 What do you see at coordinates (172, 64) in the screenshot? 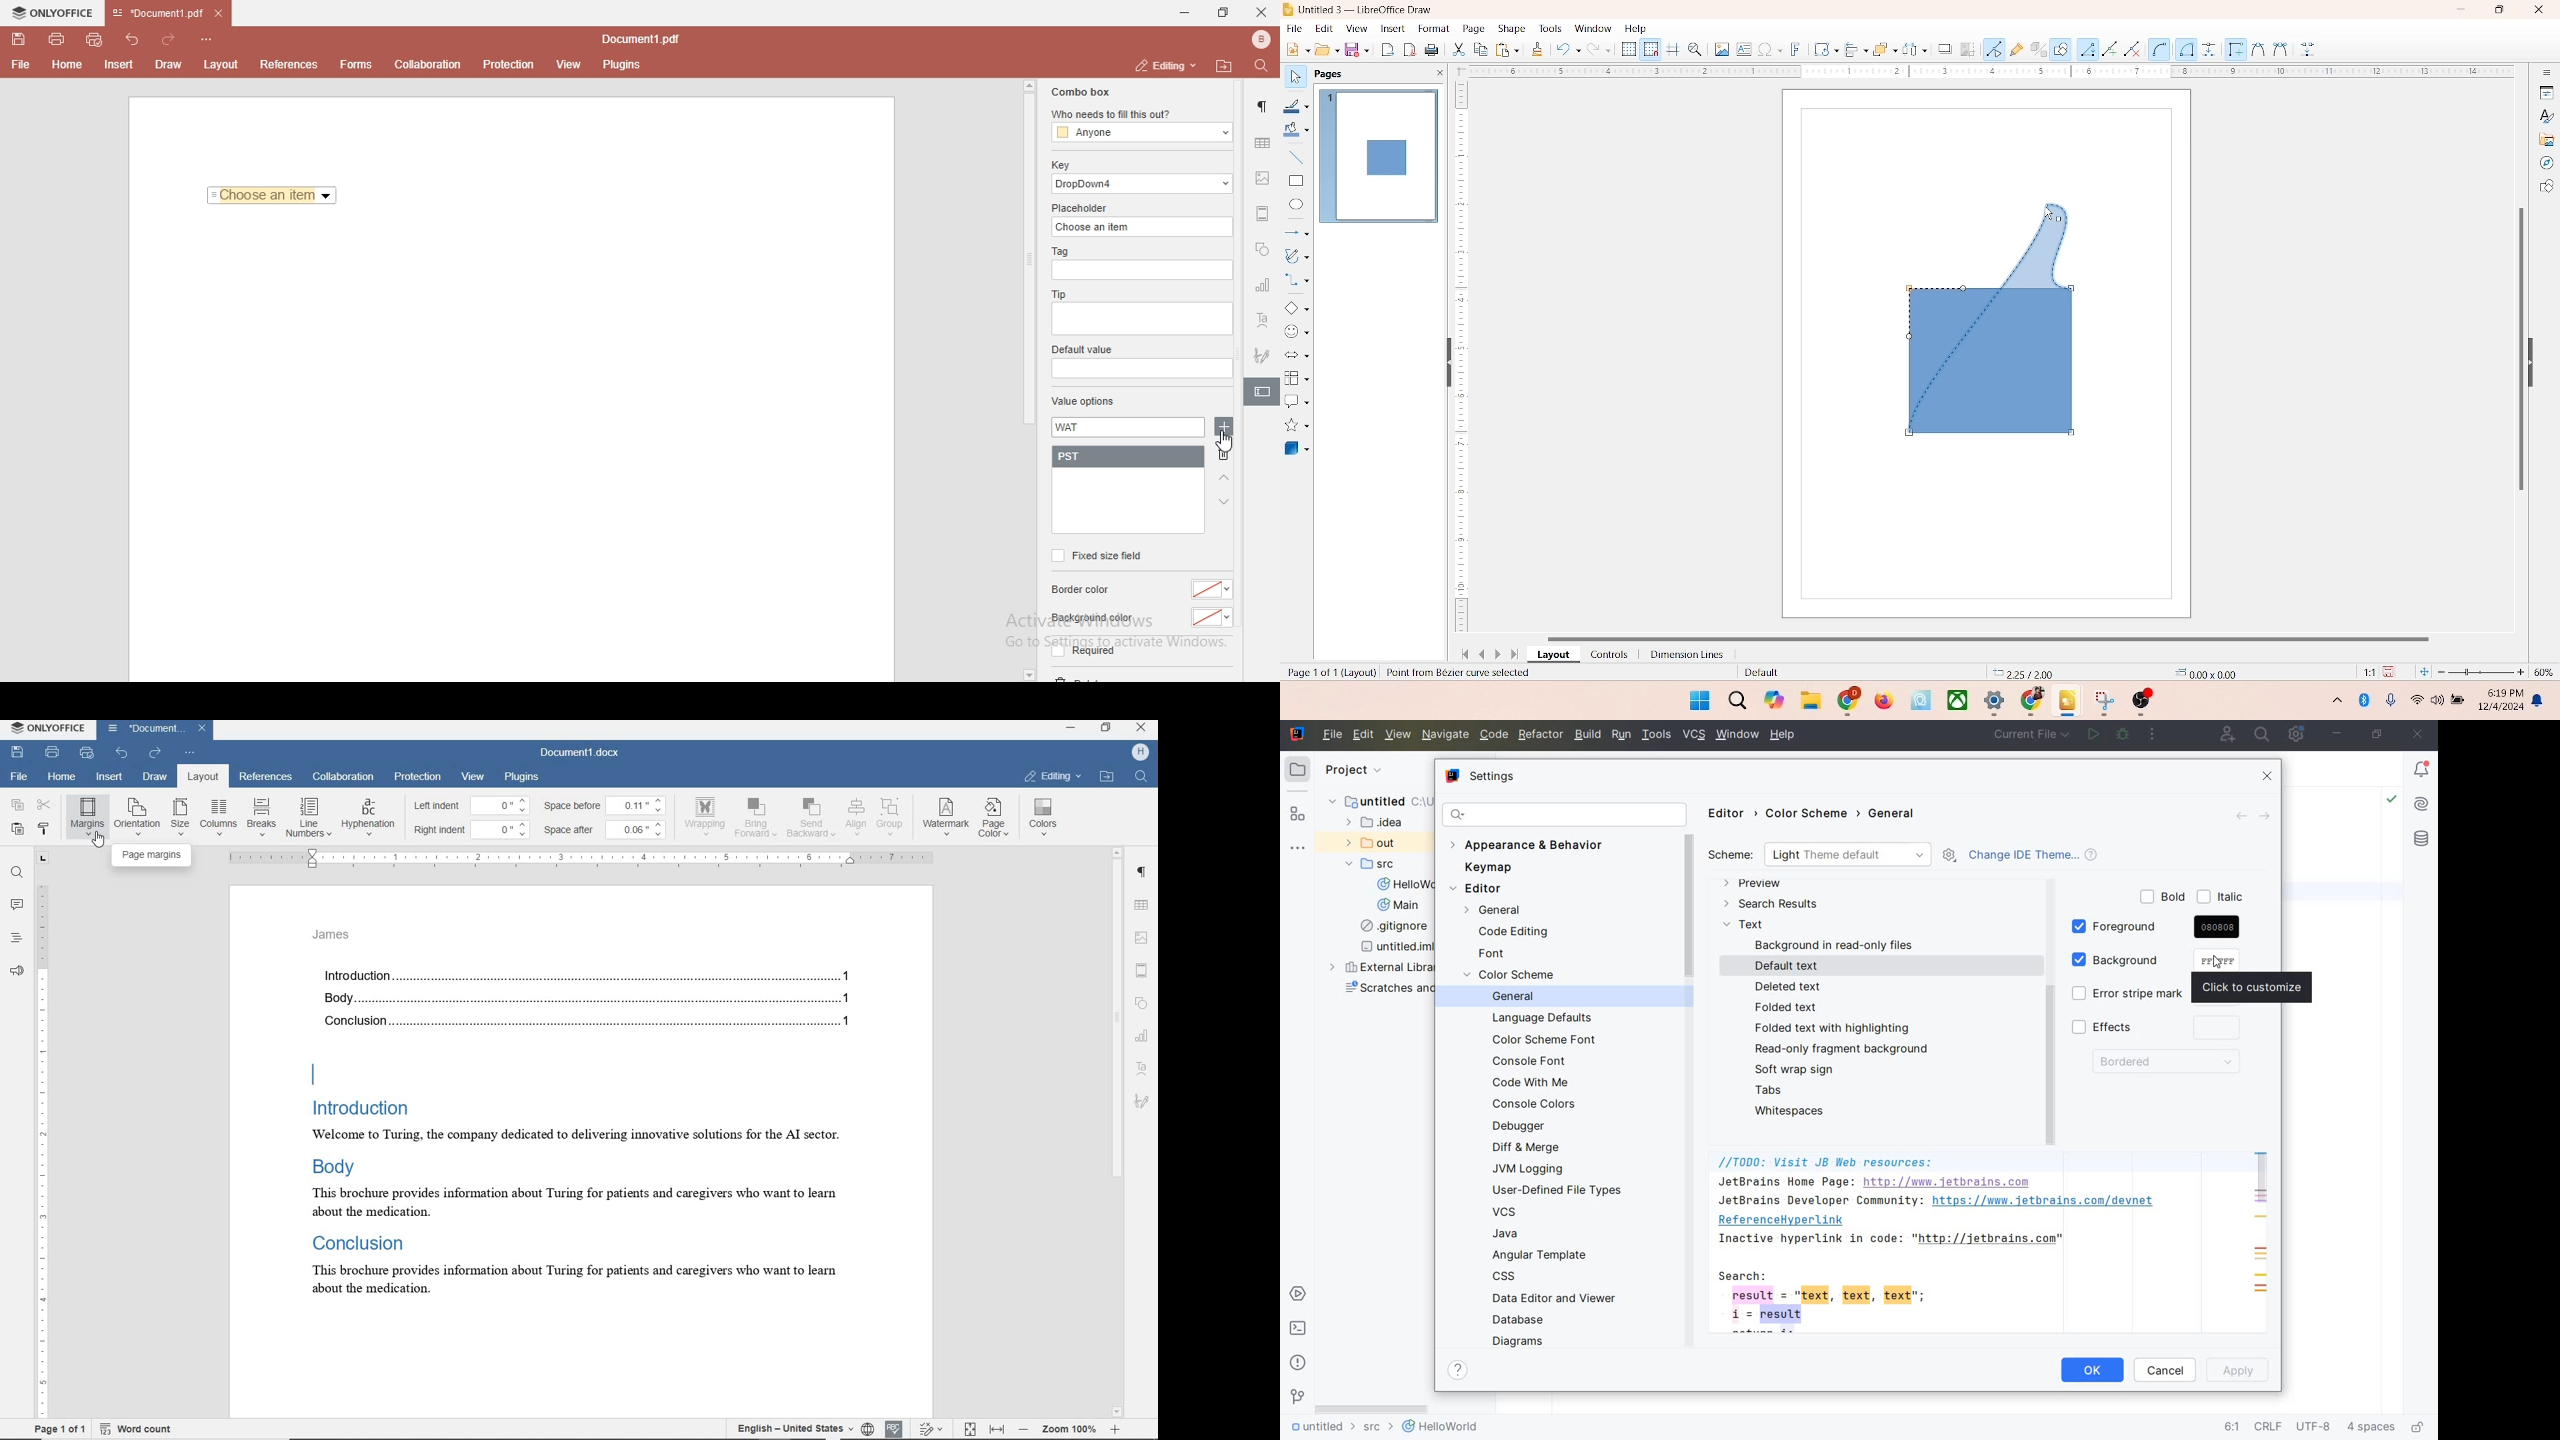
I see `Draw` at bounding box center [172, 64].